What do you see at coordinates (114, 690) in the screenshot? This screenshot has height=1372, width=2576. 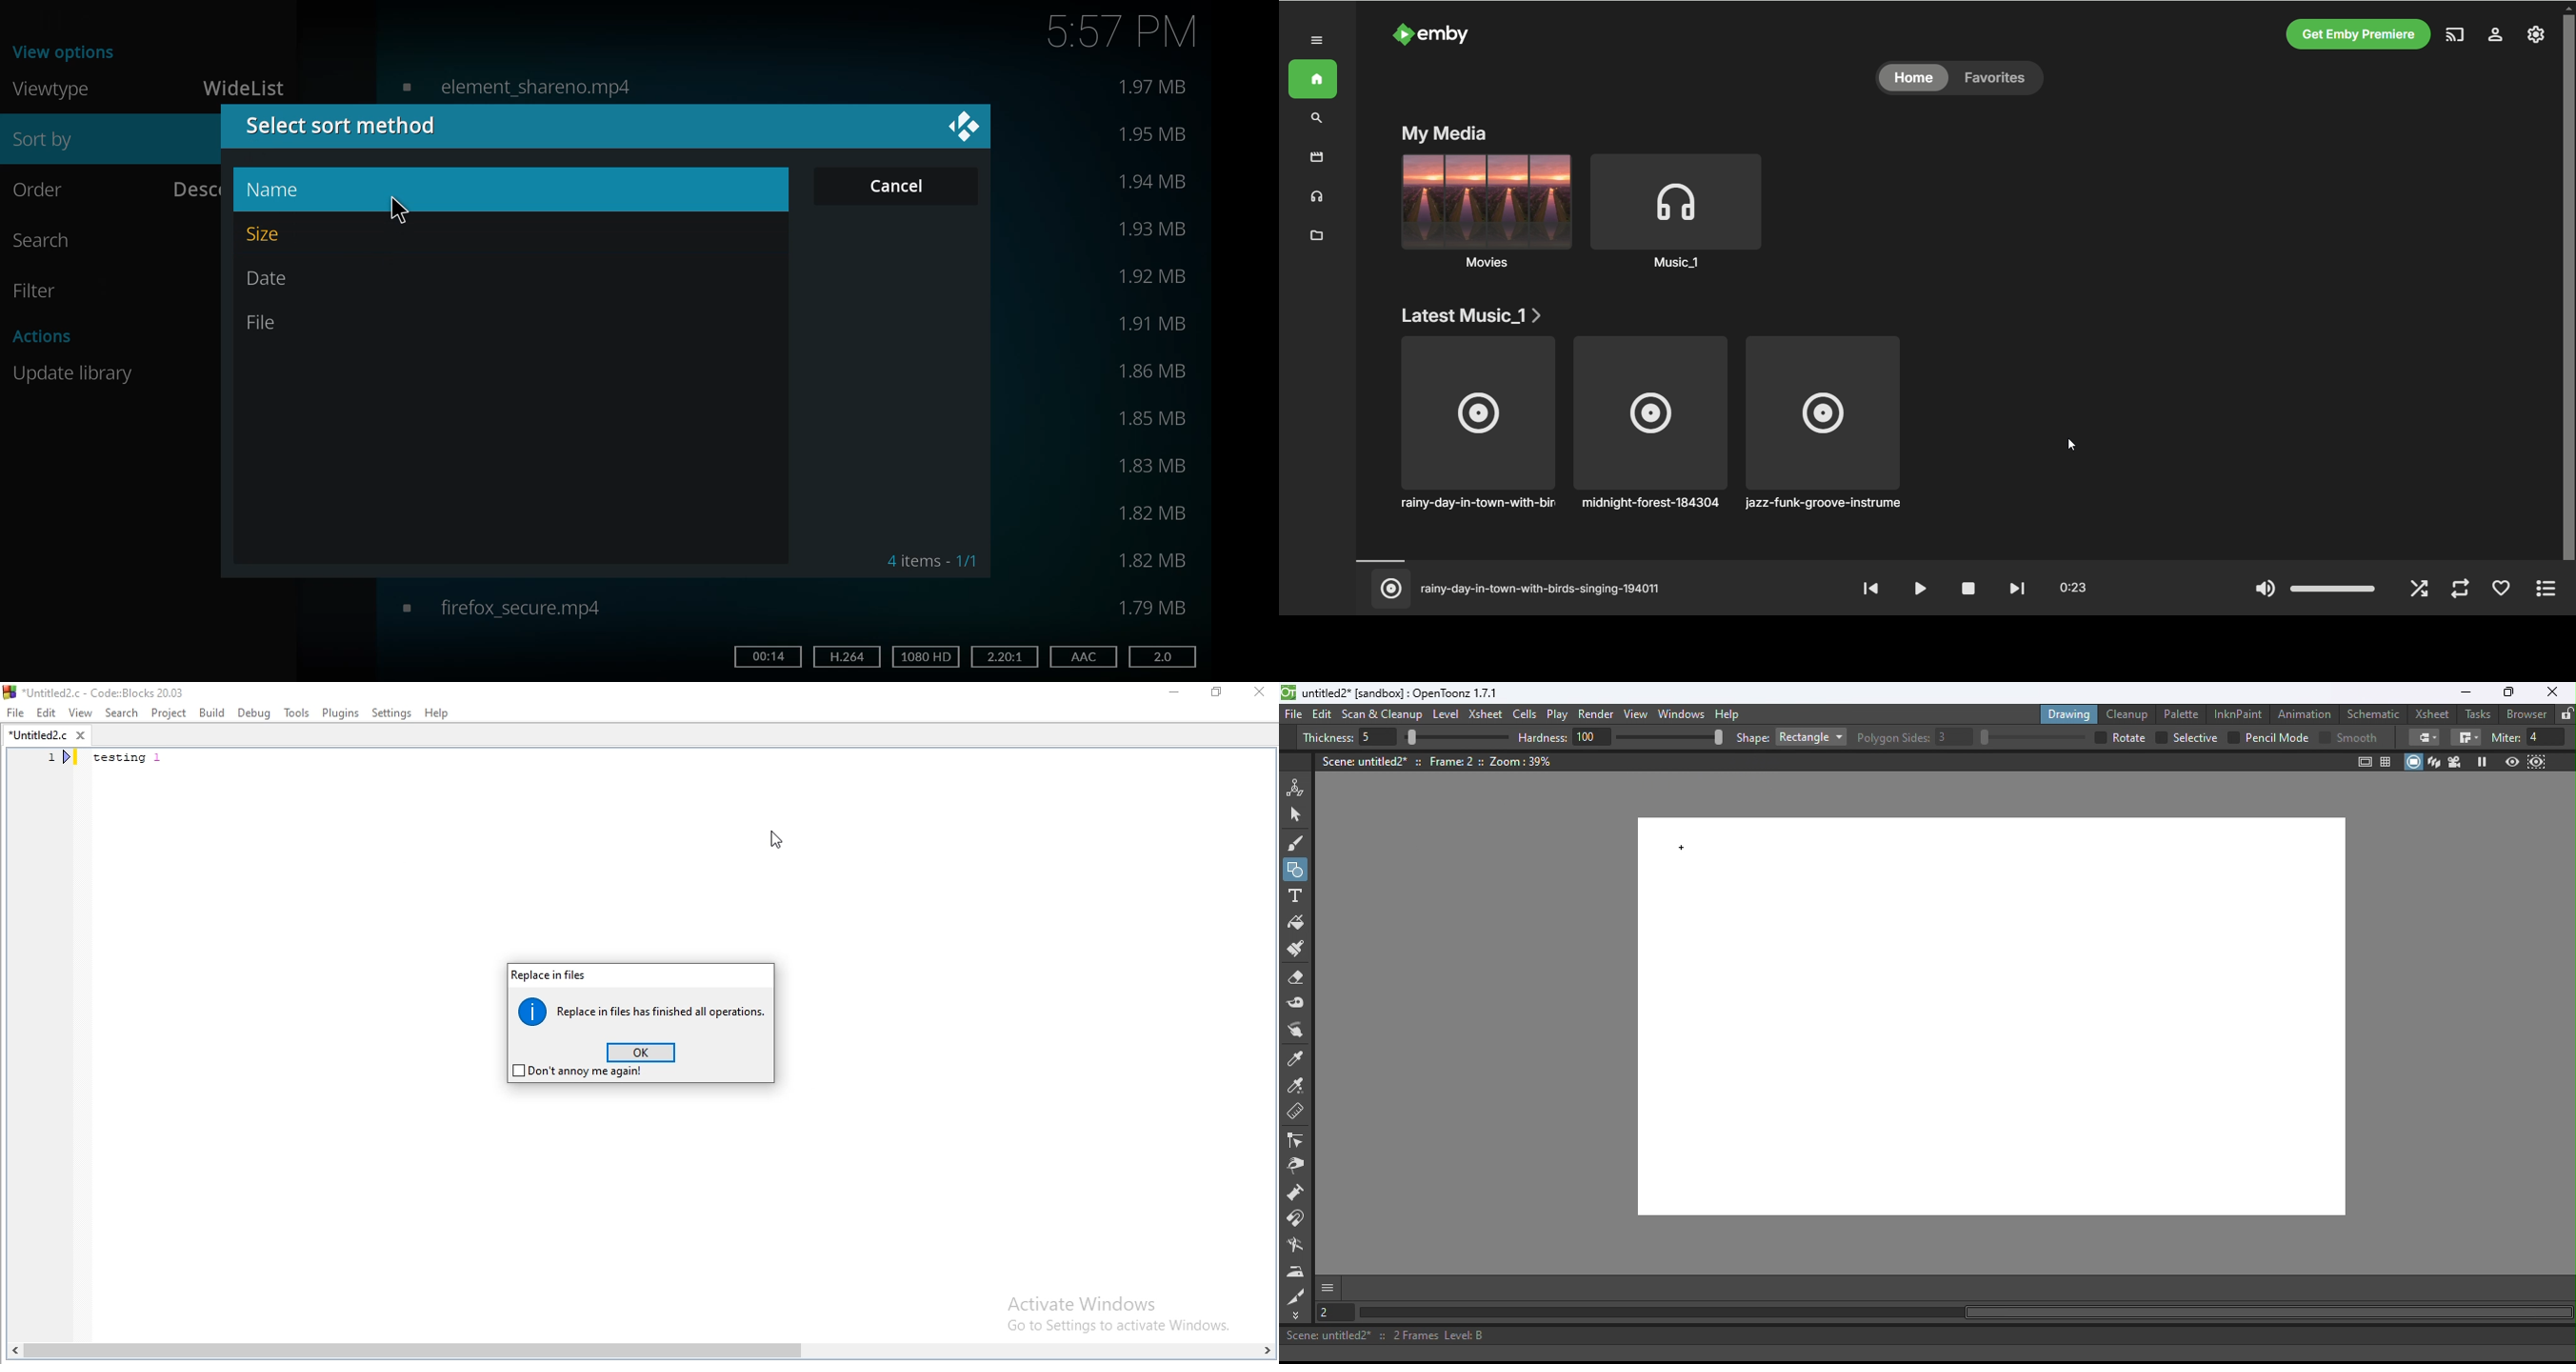 I see `*Untitled2.c - Code::Blocks 20.03` at bounding box center [114, 690].